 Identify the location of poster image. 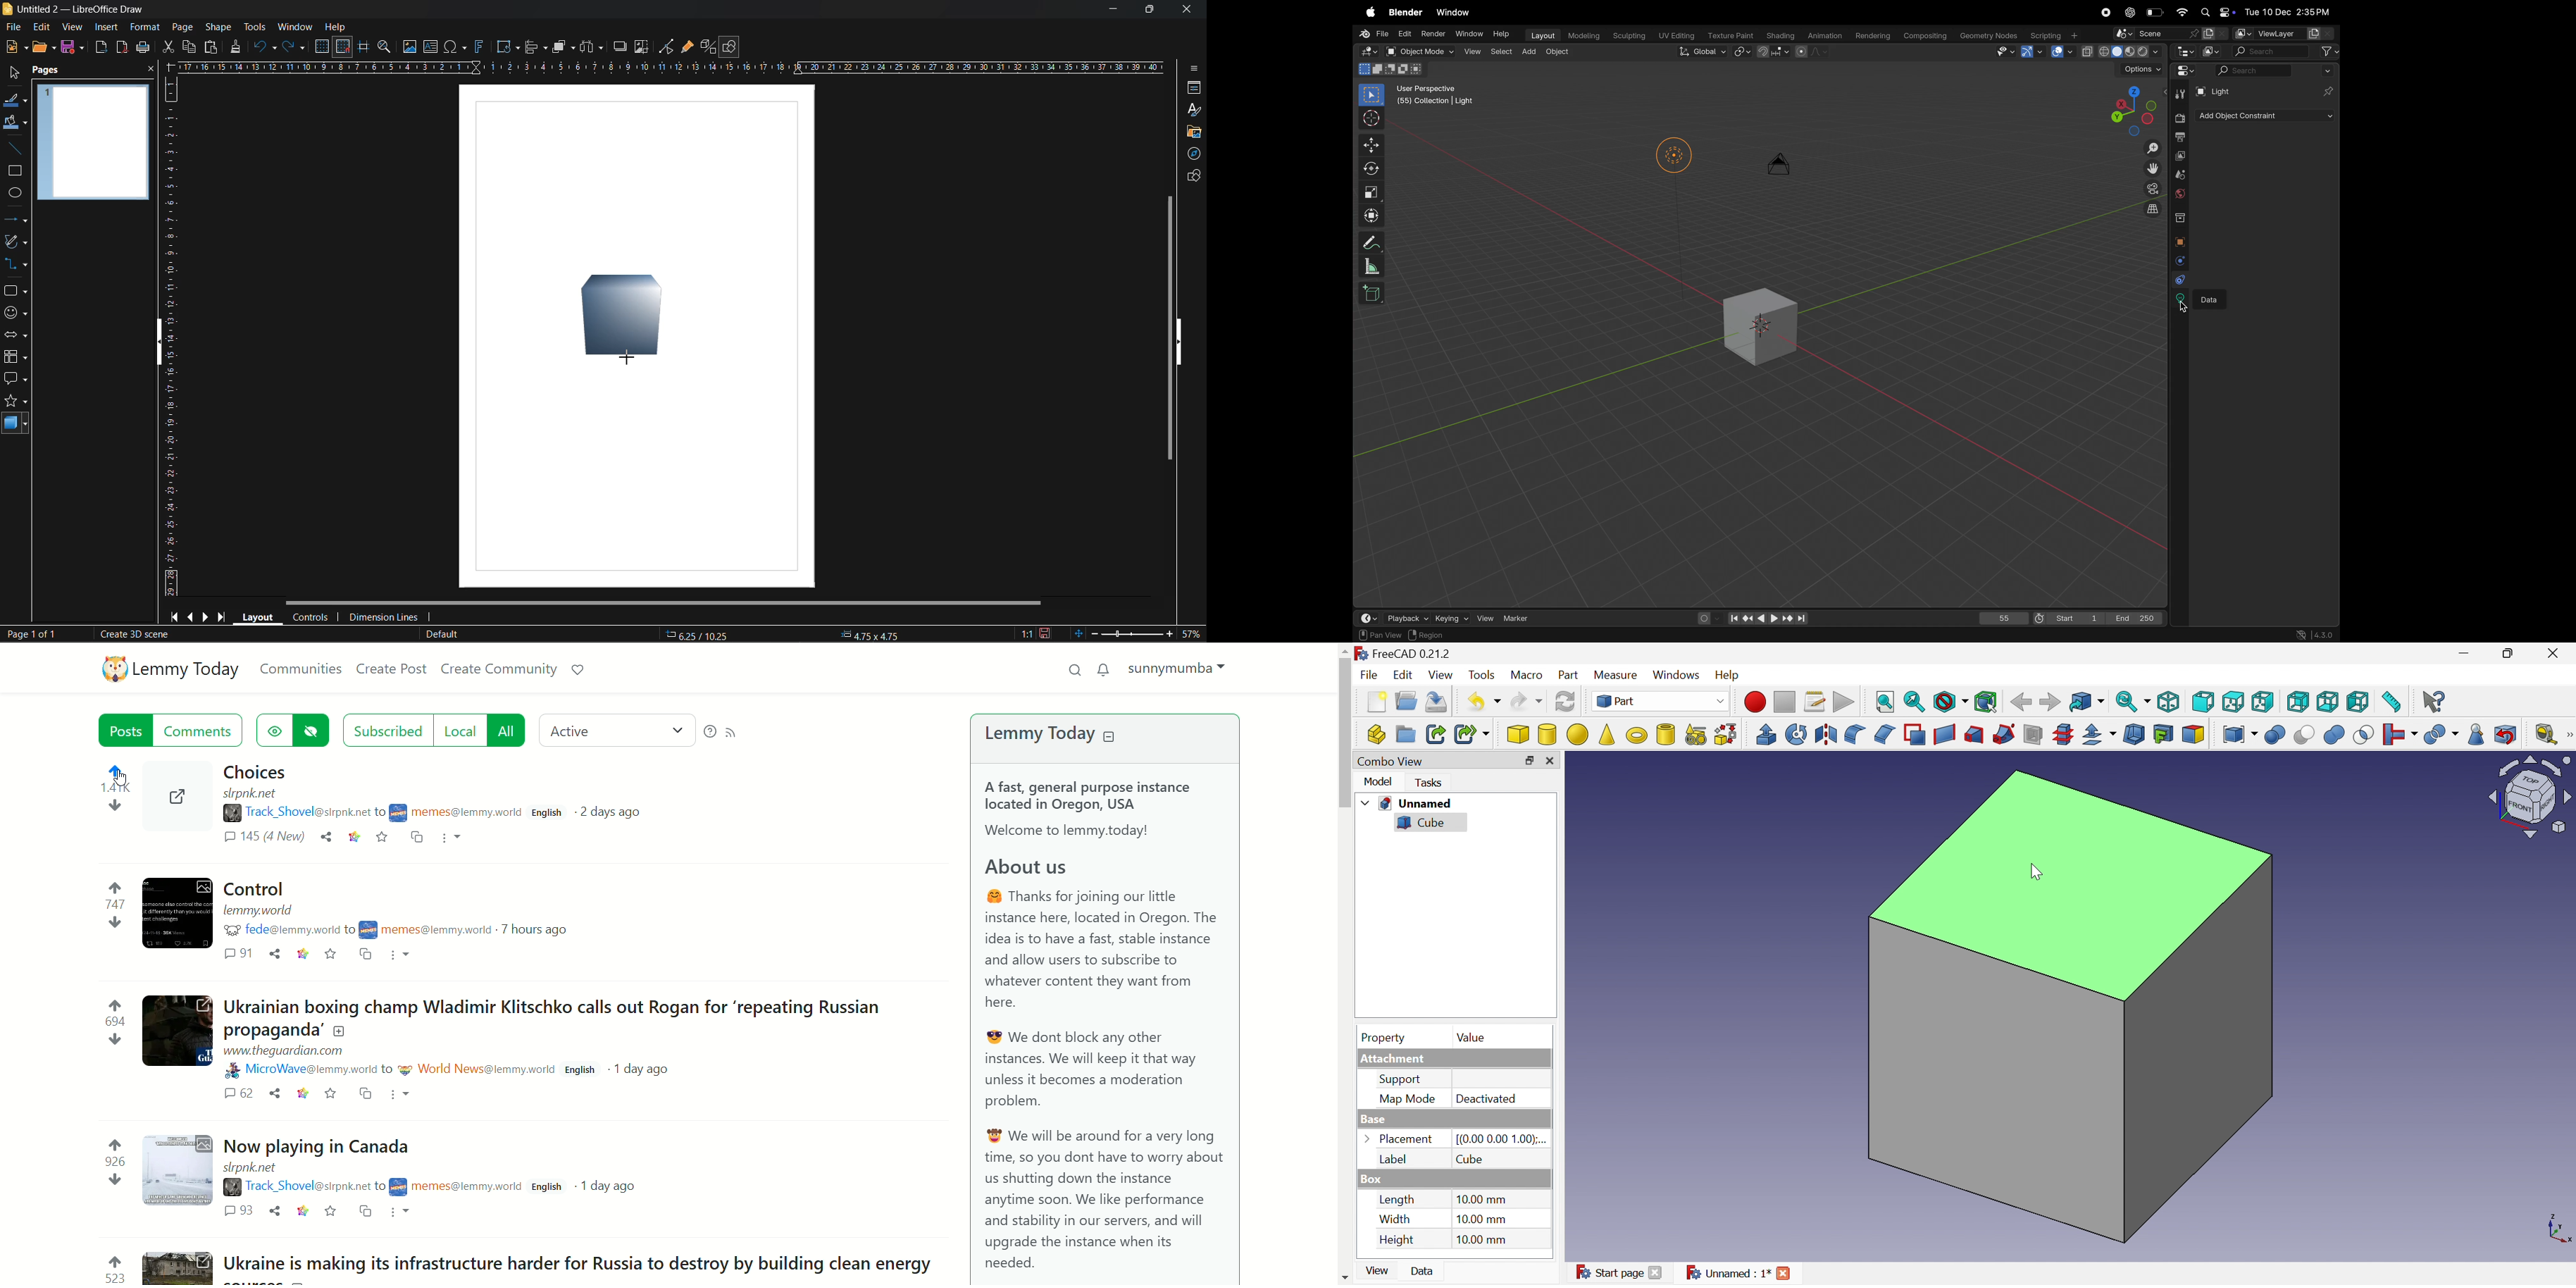
(399, 812).